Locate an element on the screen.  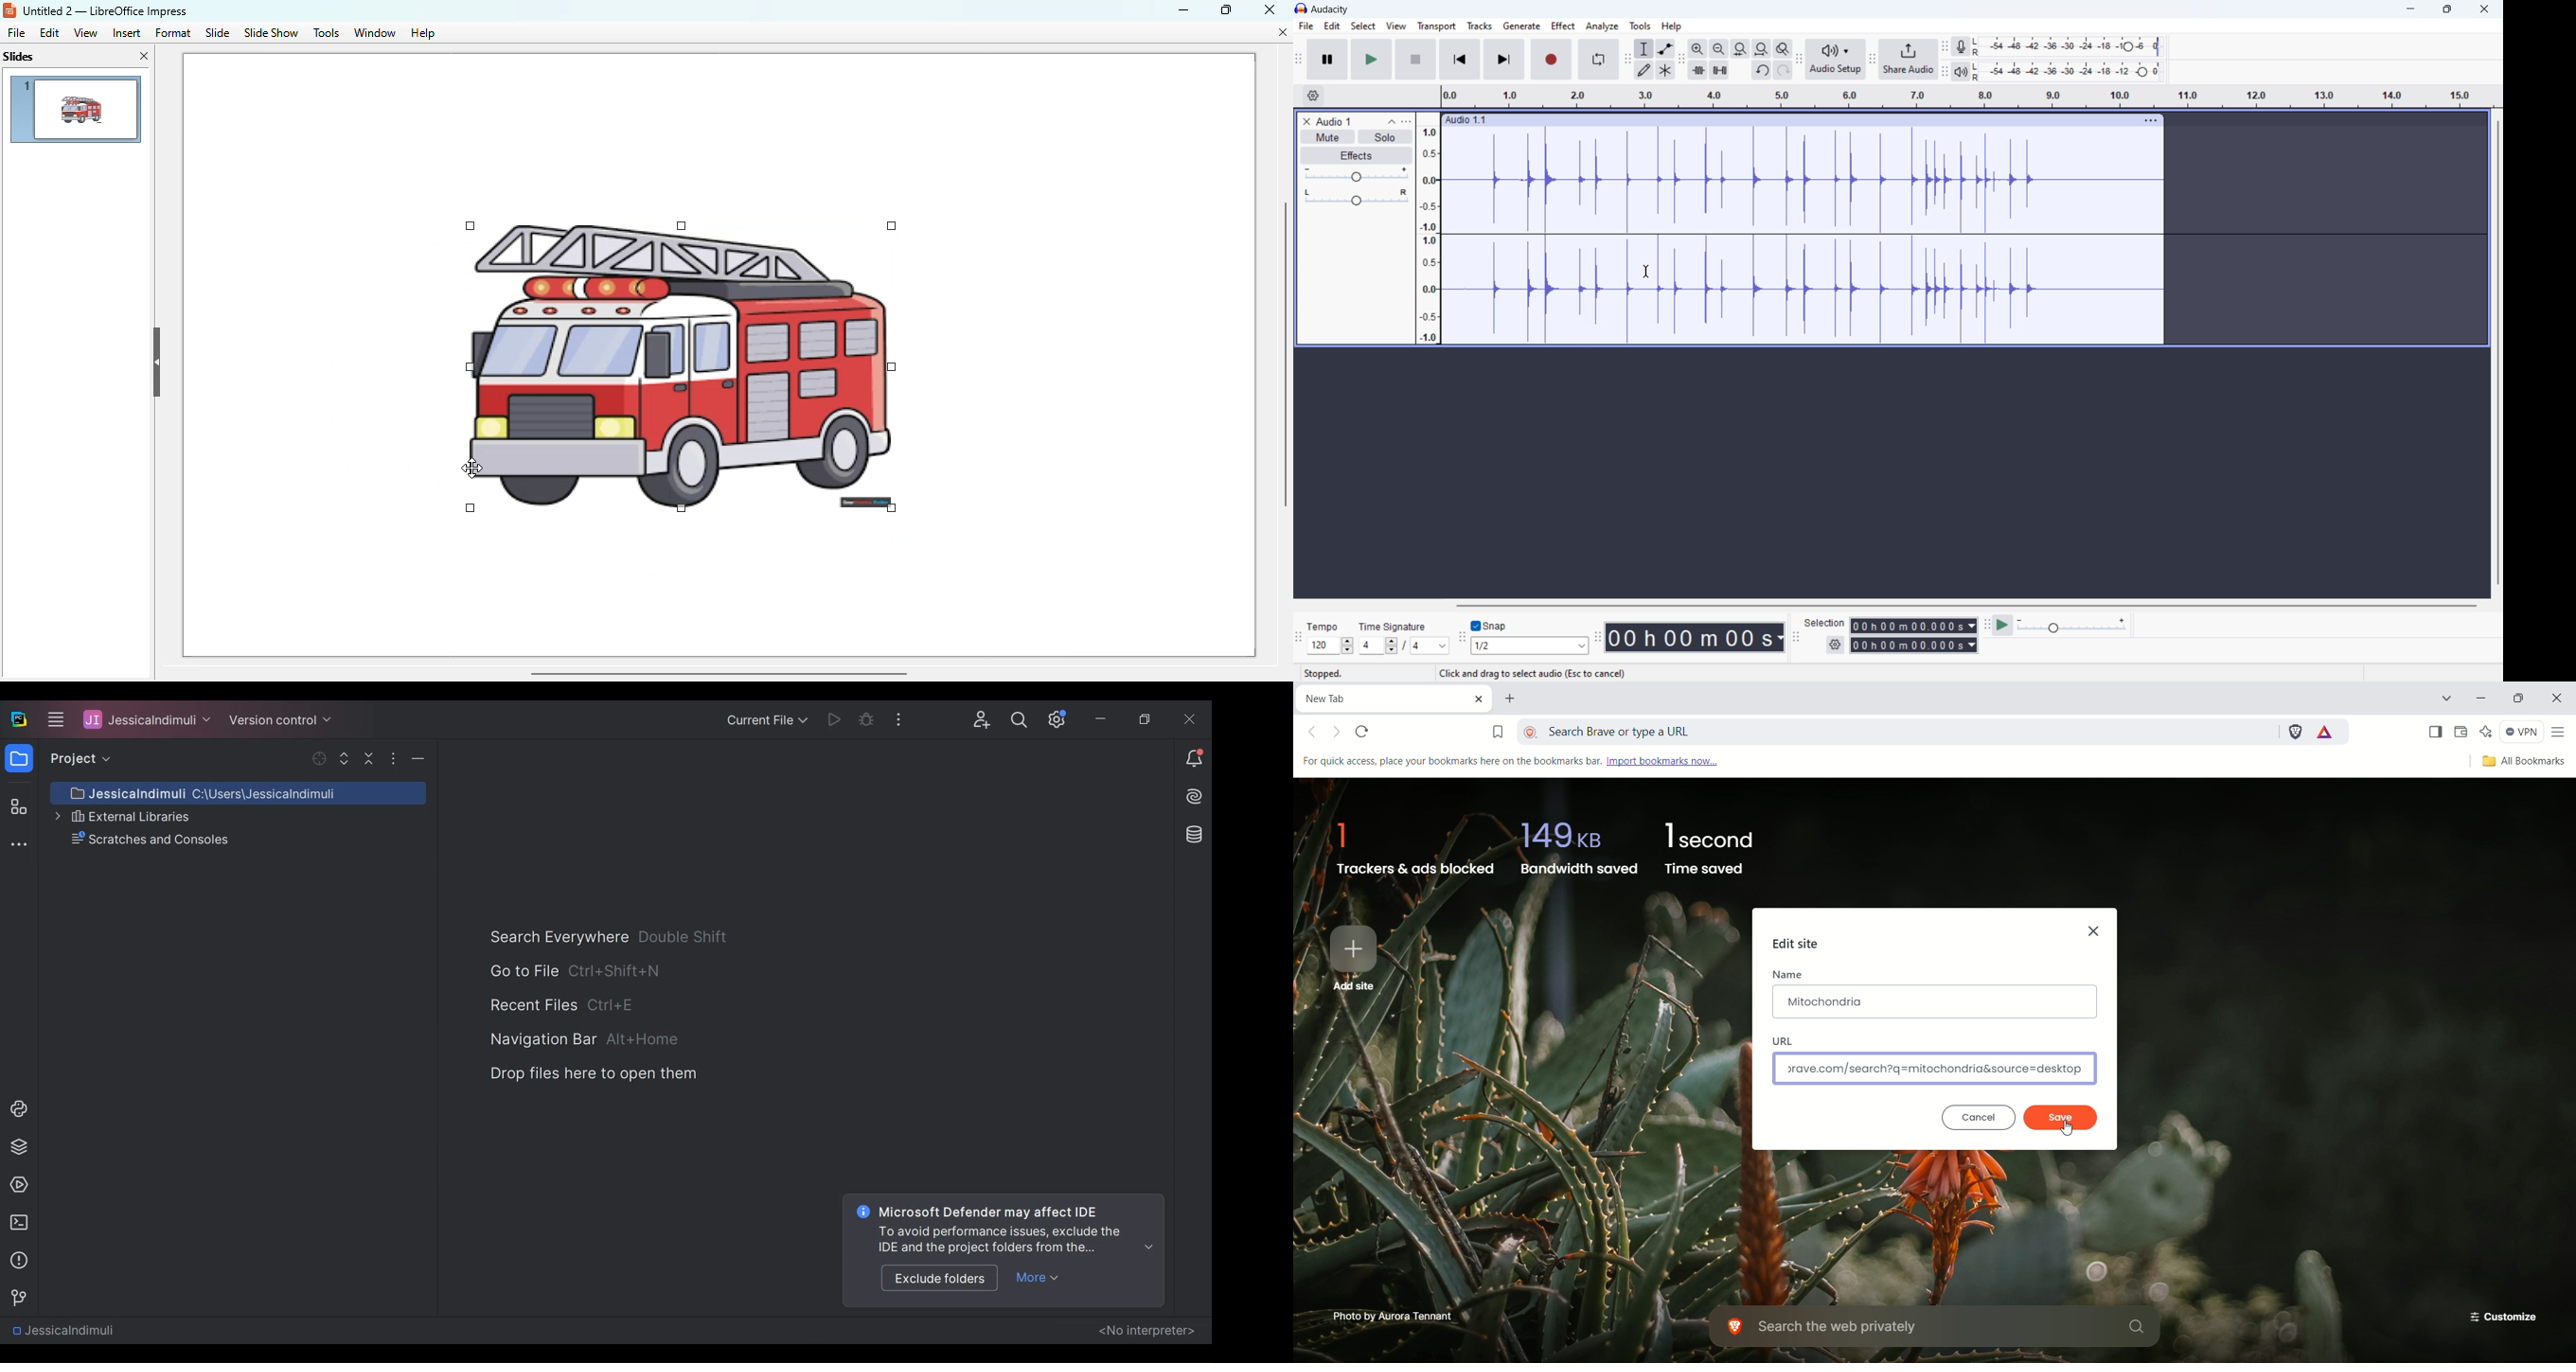
edit toolbar is located at coordinates (1683, 60).